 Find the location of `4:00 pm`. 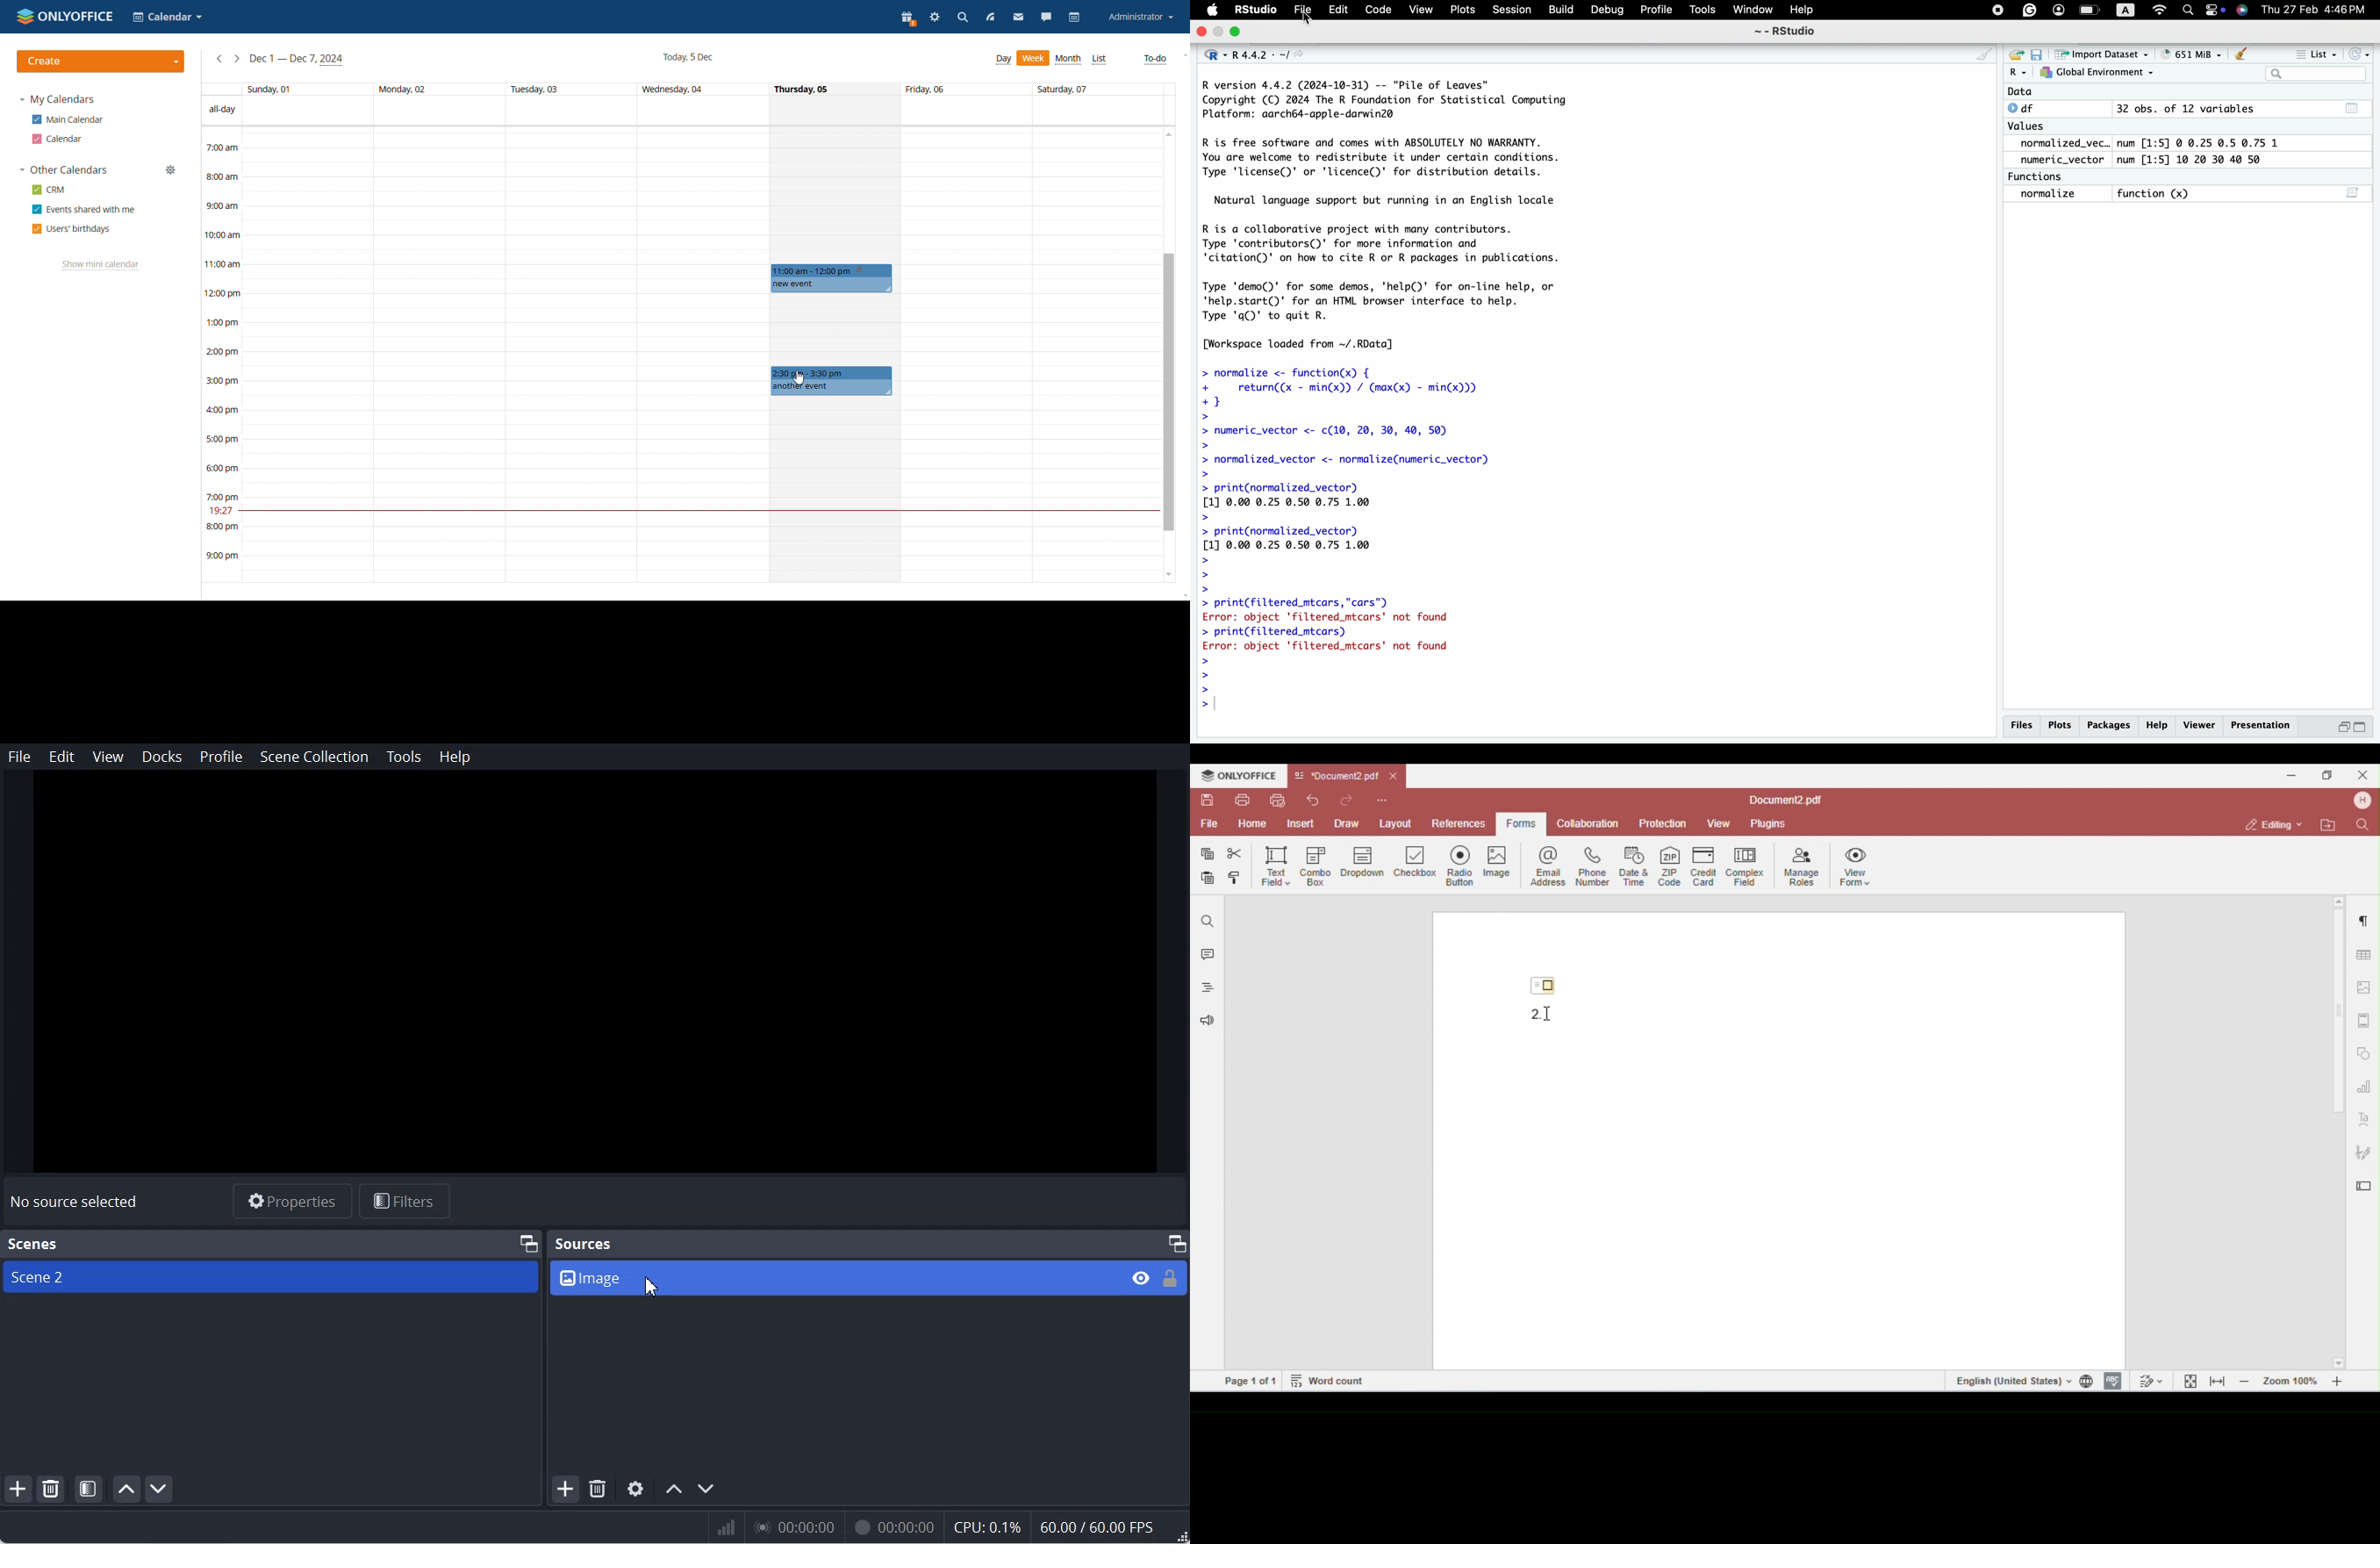

4:00 pm is located at coordinates (223, 410).